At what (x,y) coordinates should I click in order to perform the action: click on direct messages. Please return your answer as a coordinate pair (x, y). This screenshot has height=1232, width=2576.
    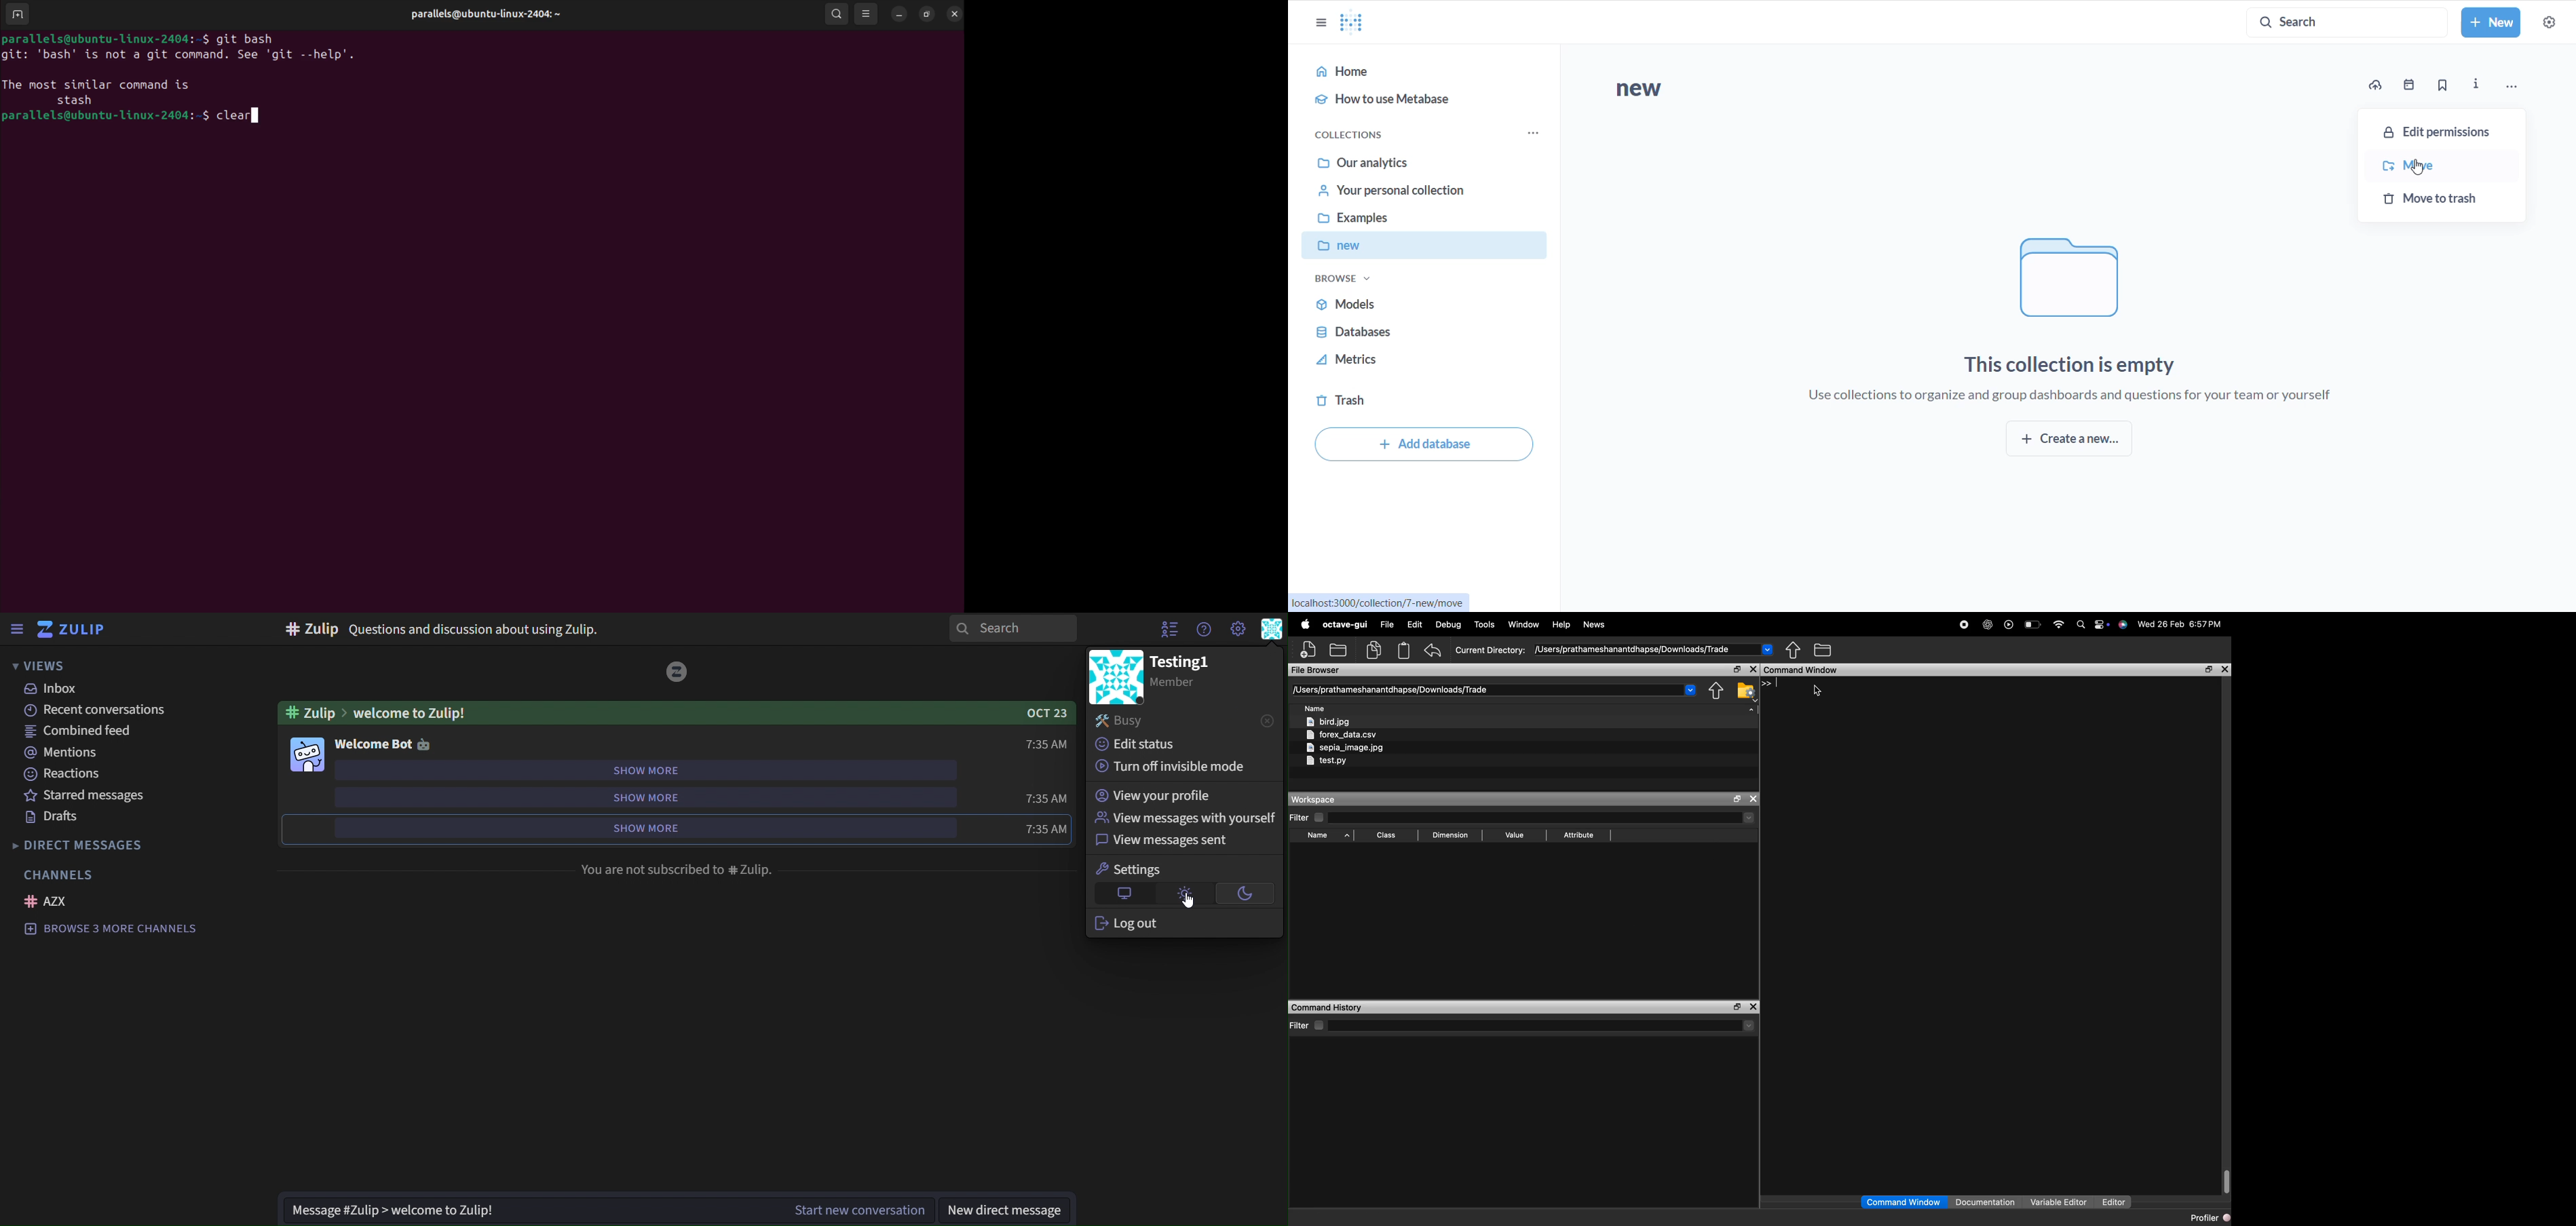
    Looking at the image, I should click on (101, 846).